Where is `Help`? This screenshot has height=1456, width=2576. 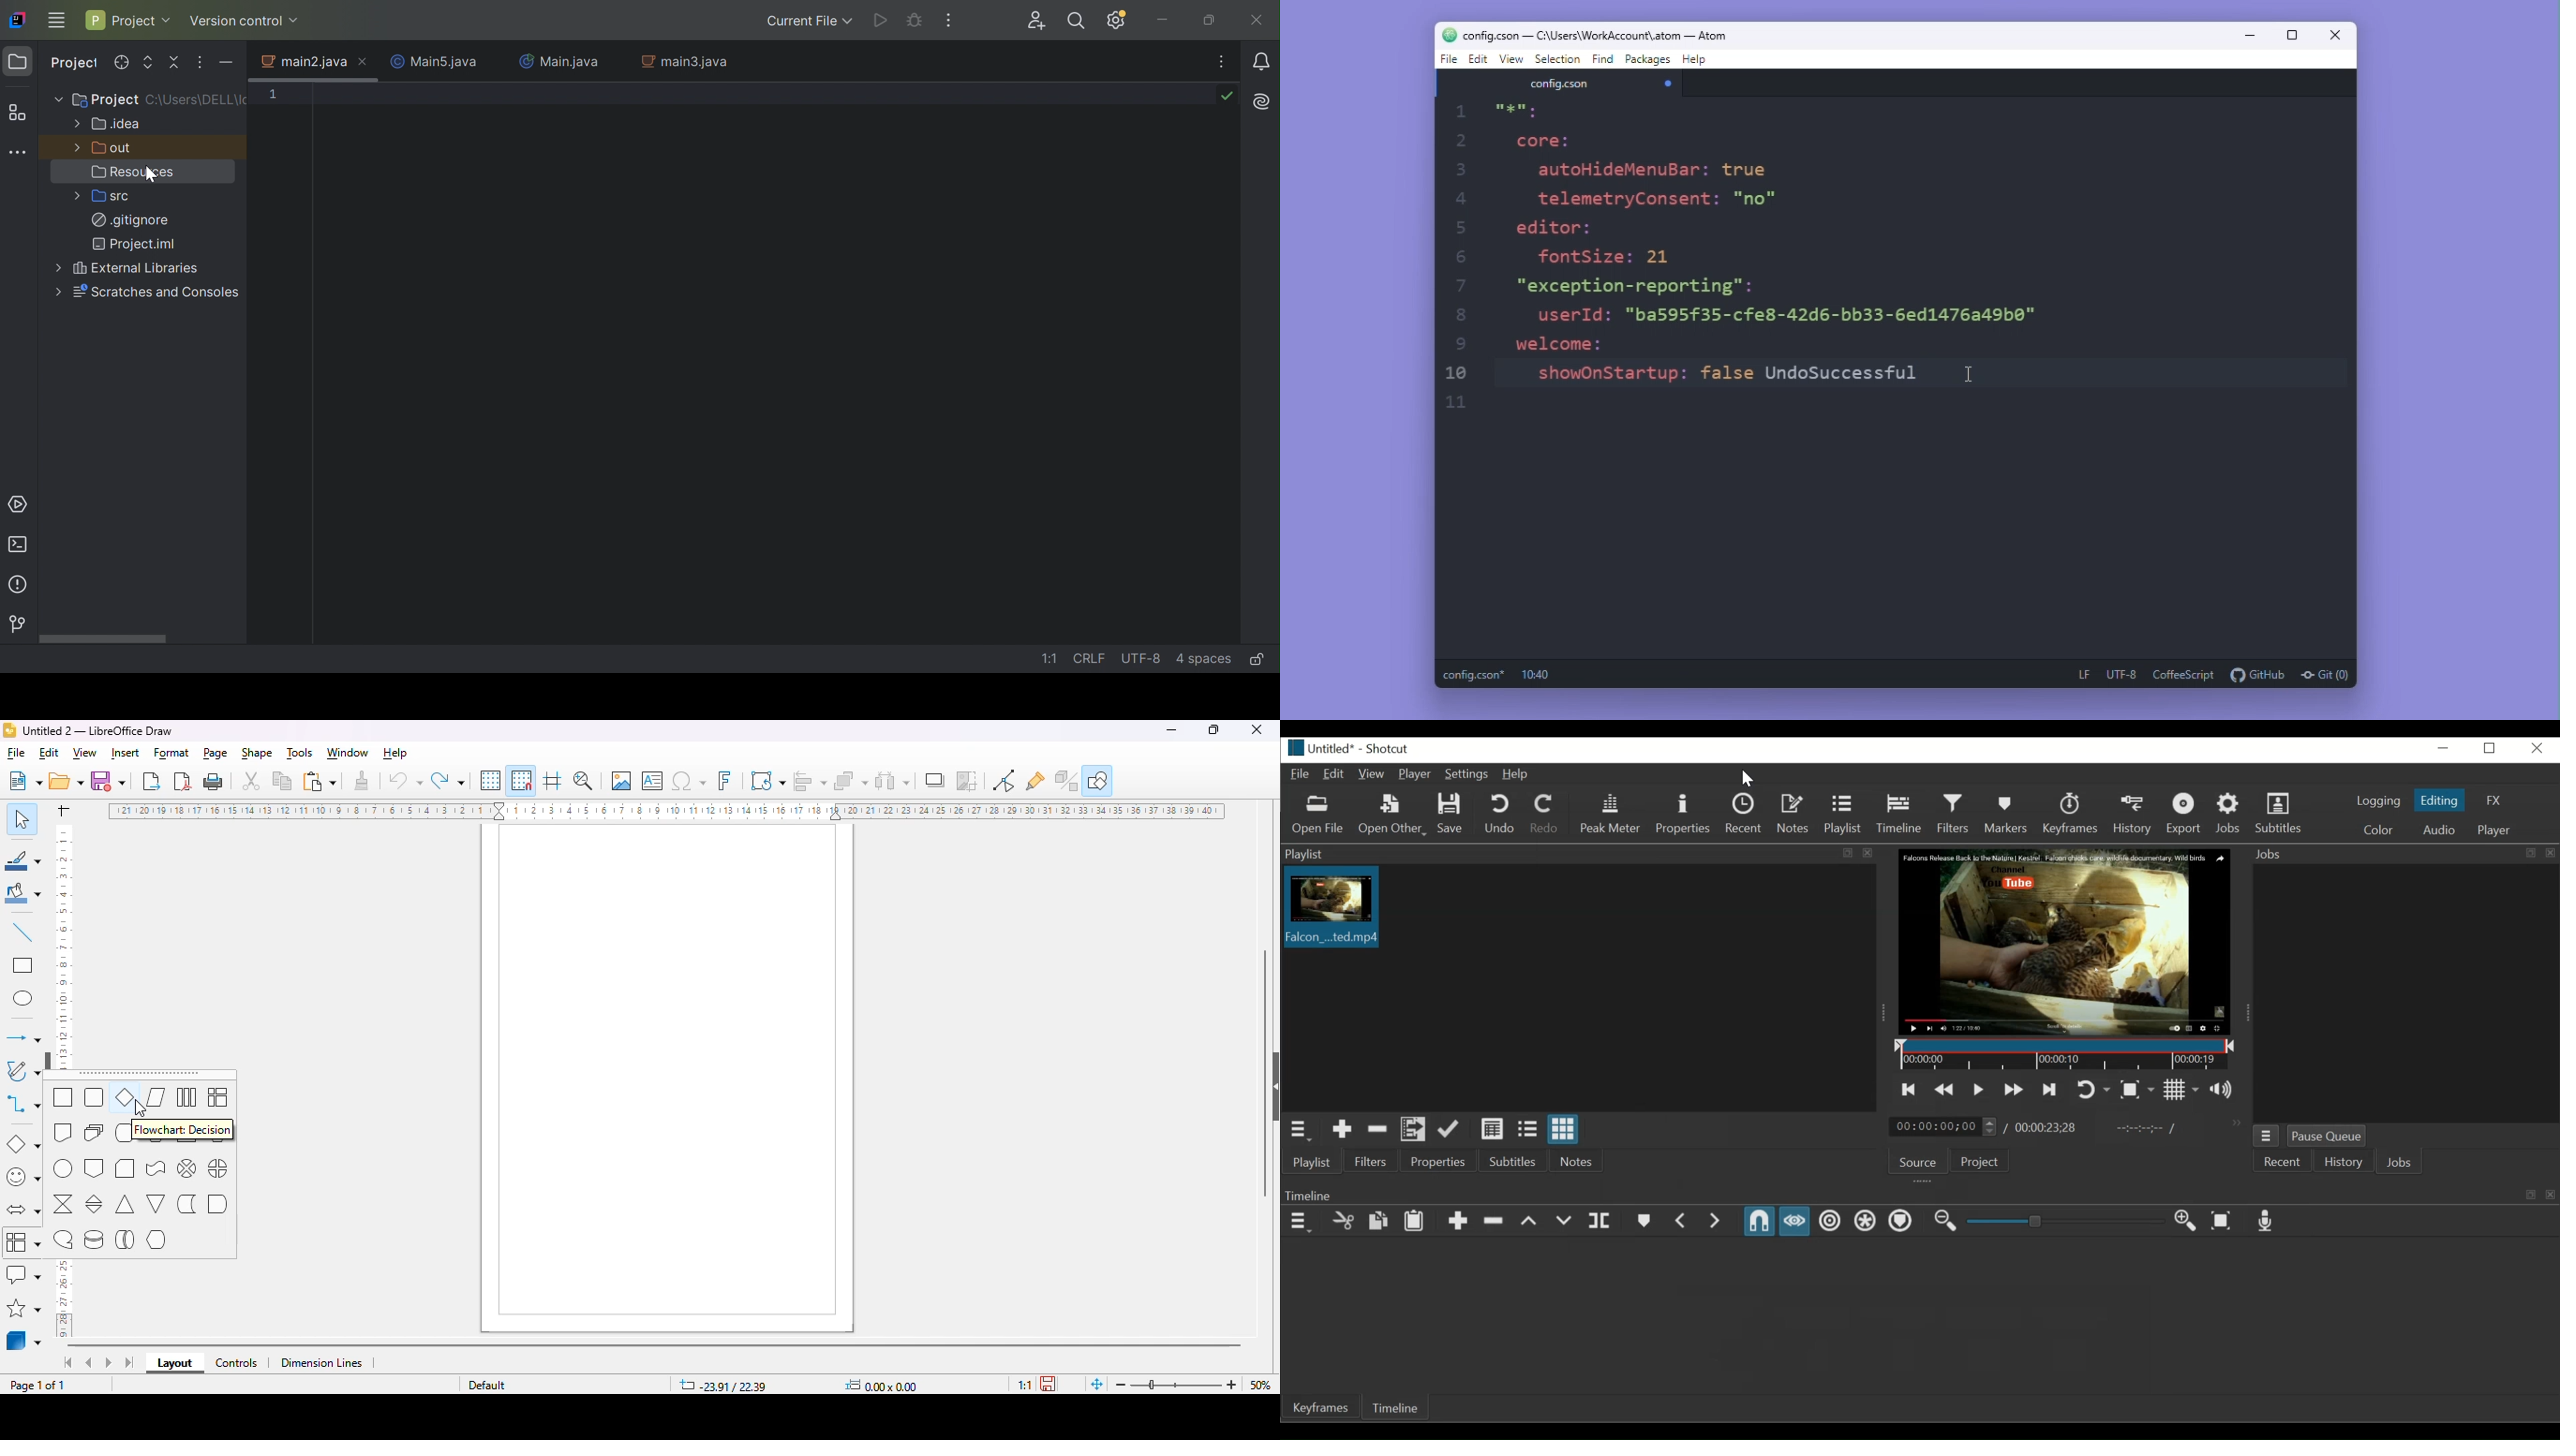
Help is located at coordinates (1517, 775).